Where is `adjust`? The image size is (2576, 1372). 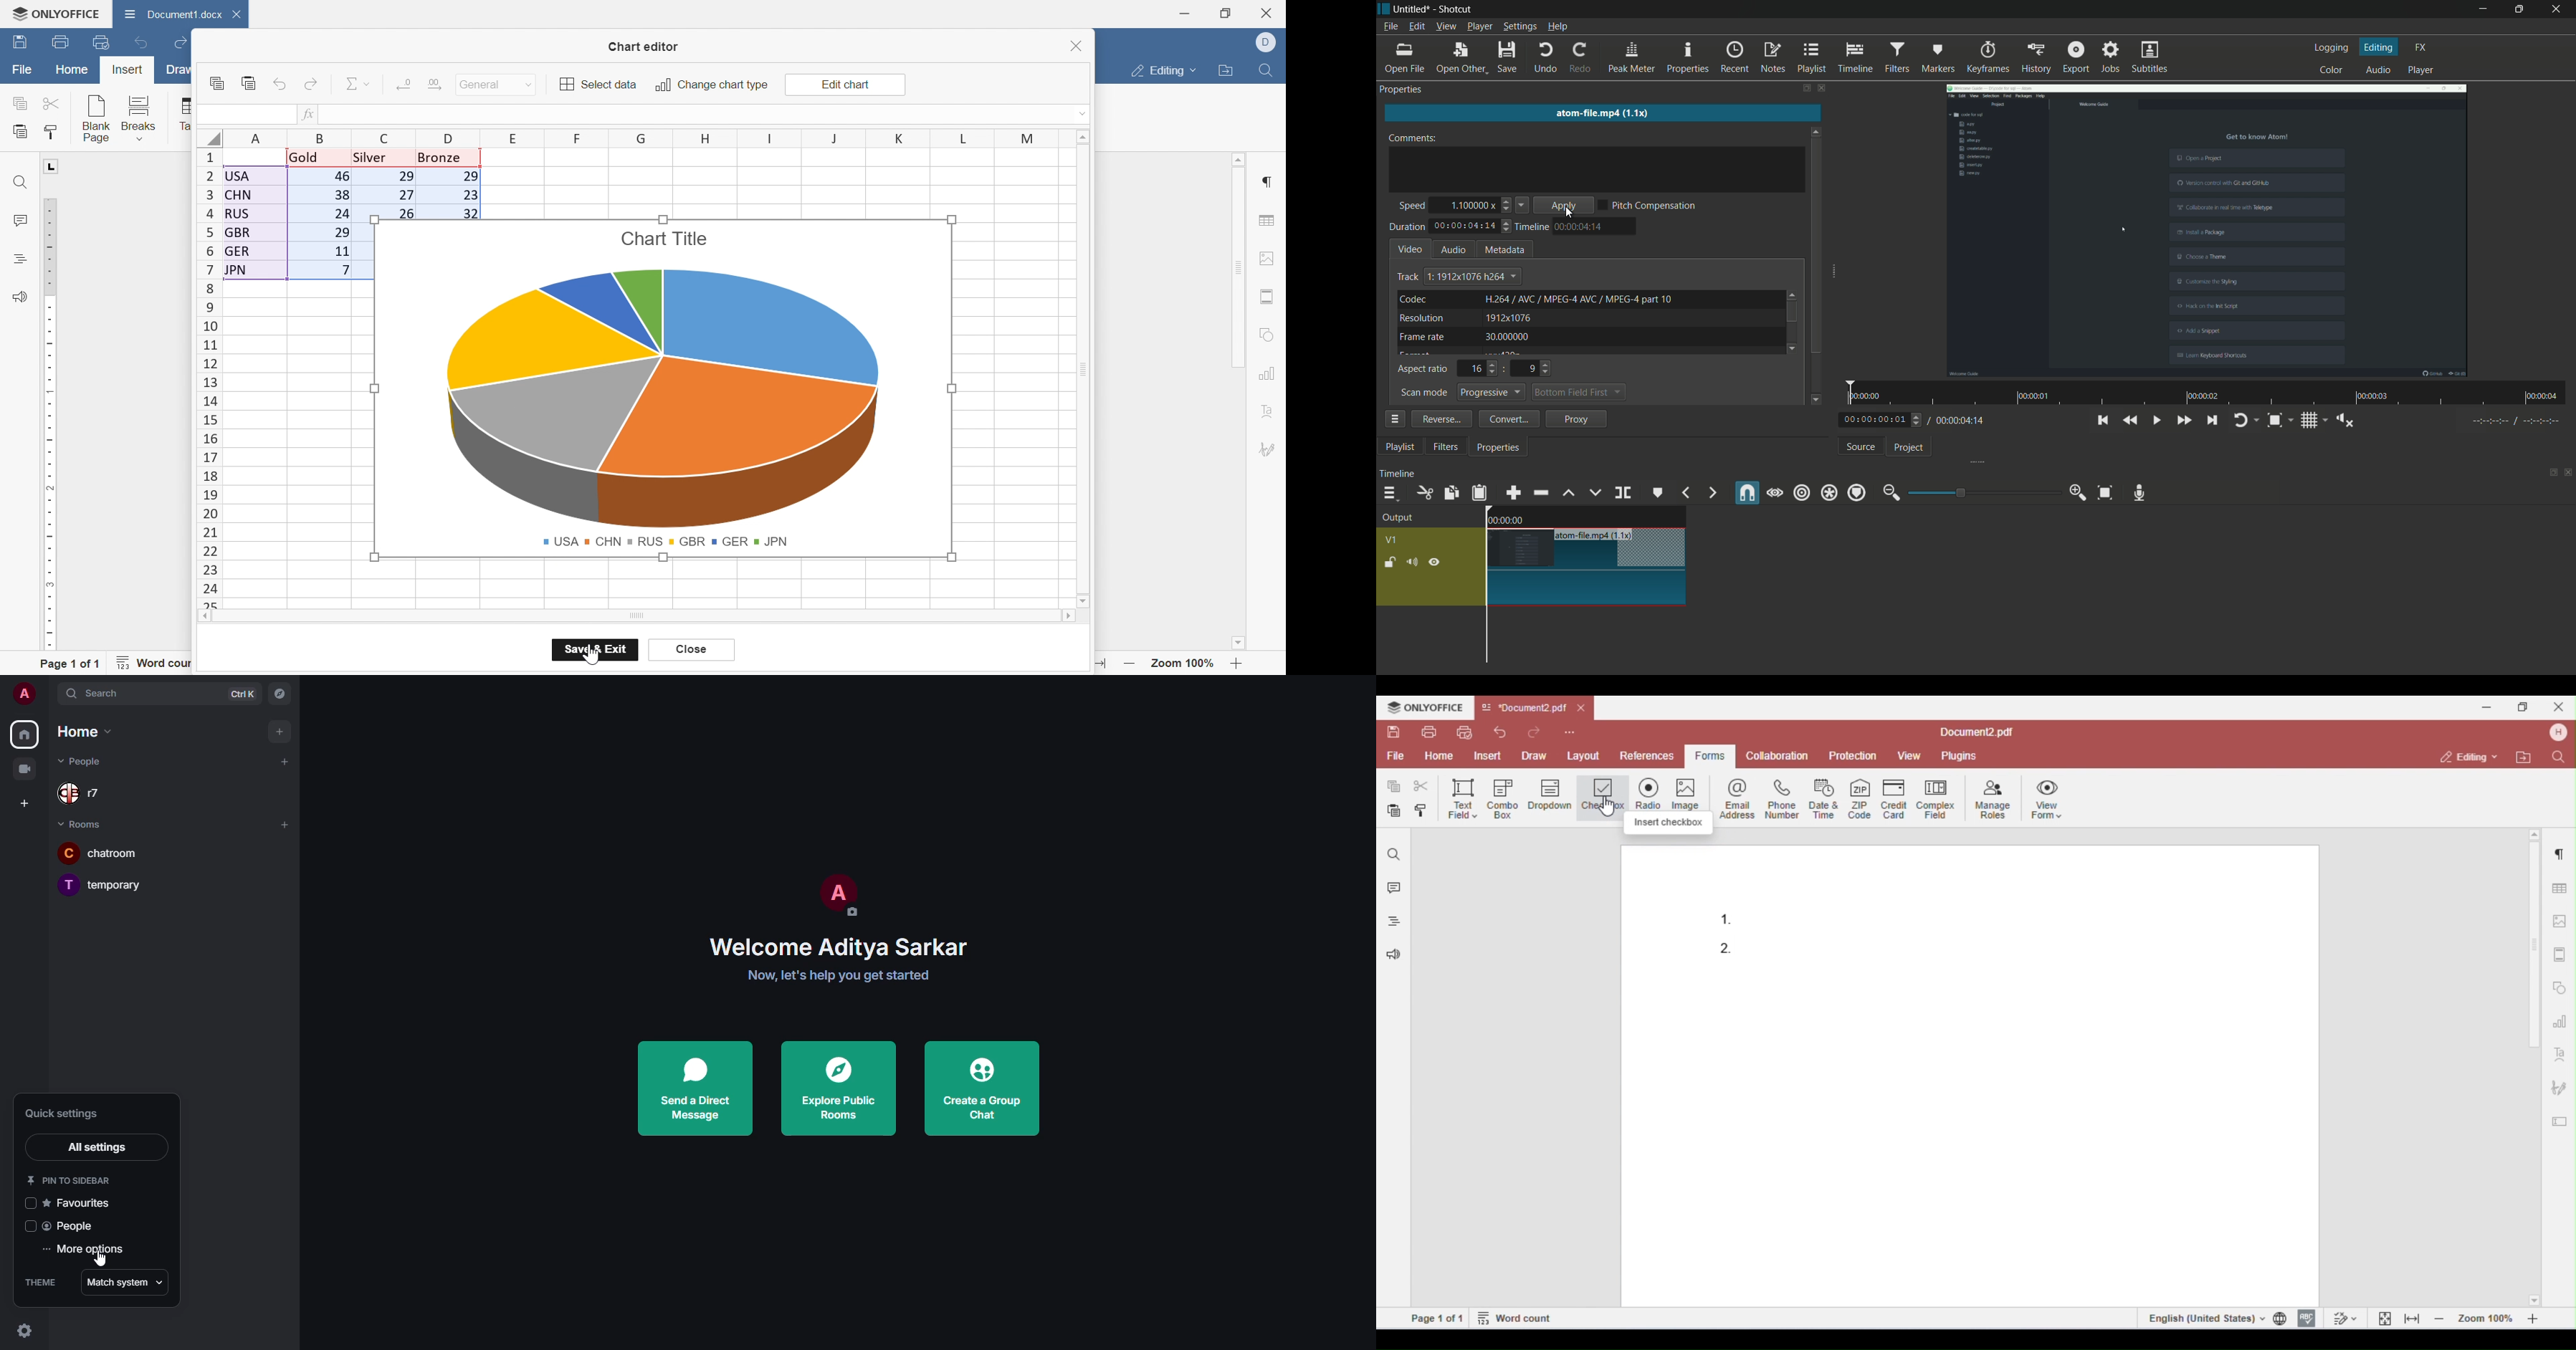
adjust is located at coordinates (1506, 206).